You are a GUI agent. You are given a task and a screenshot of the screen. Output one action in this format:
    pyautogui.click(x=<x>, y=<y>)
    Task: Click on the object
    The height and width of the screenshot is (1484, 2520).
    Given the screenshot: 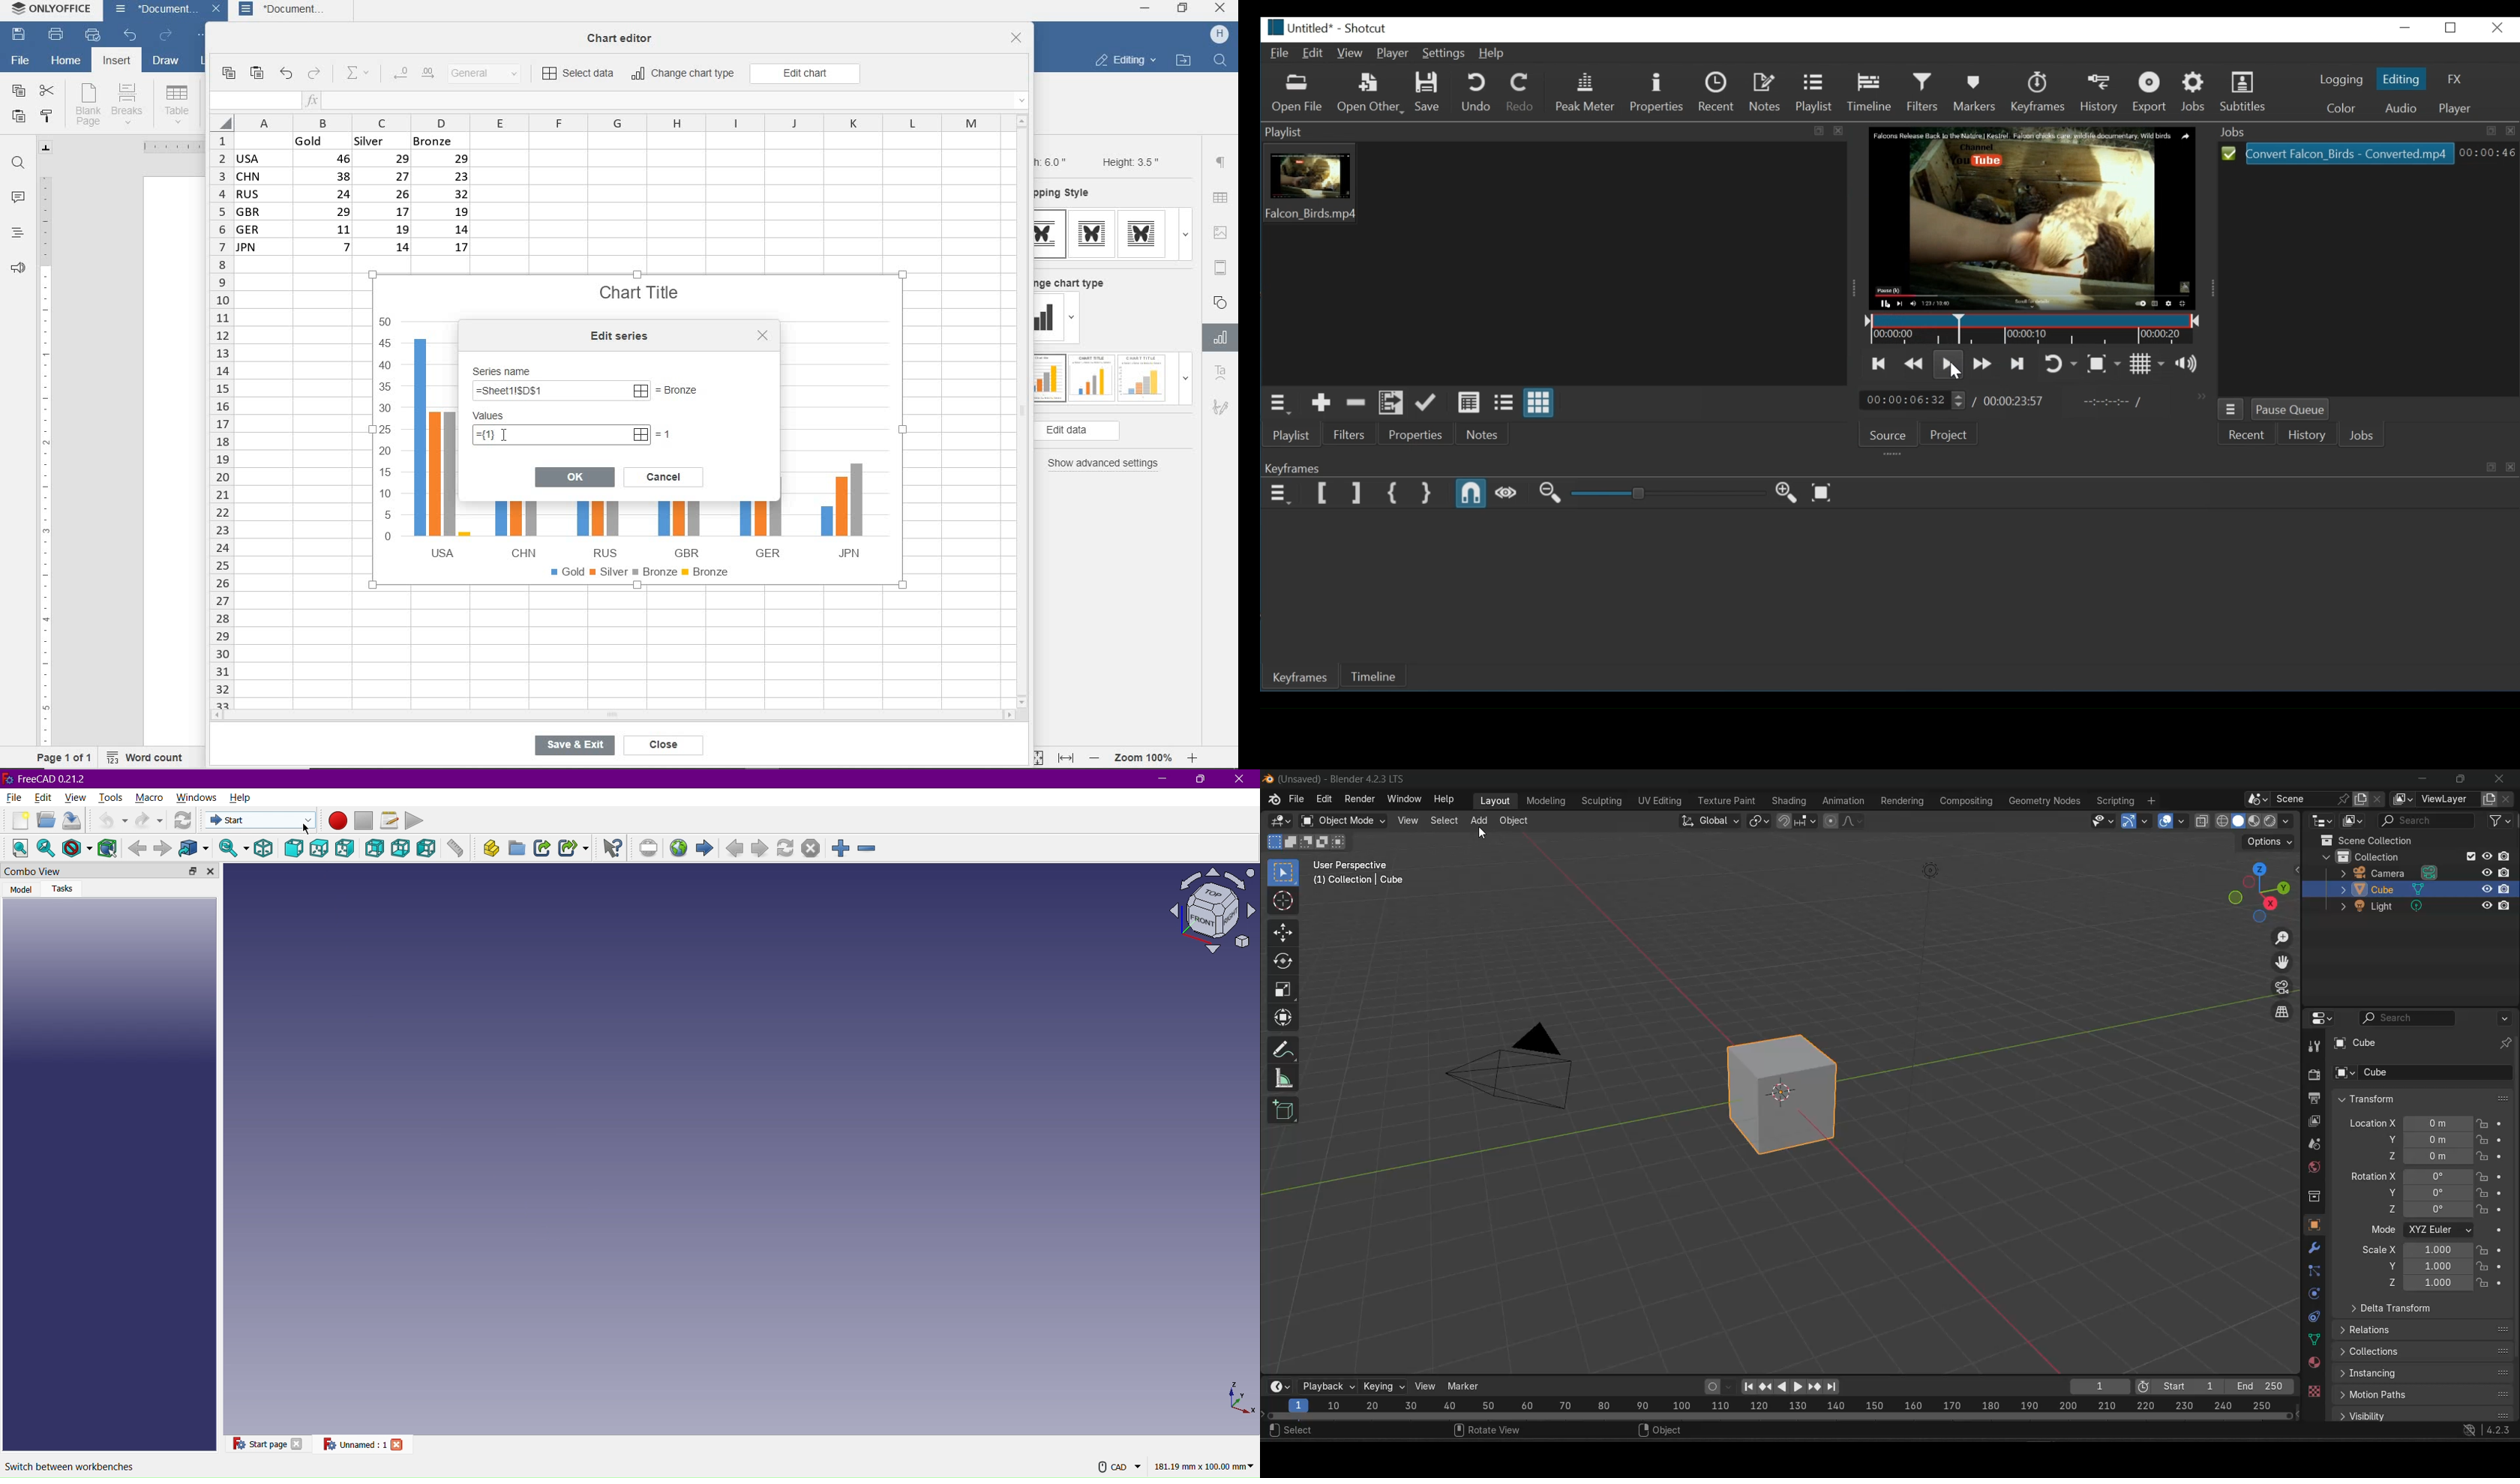 What is the action you would take?
    pyautogui.click(x=2315, y=1225)
    